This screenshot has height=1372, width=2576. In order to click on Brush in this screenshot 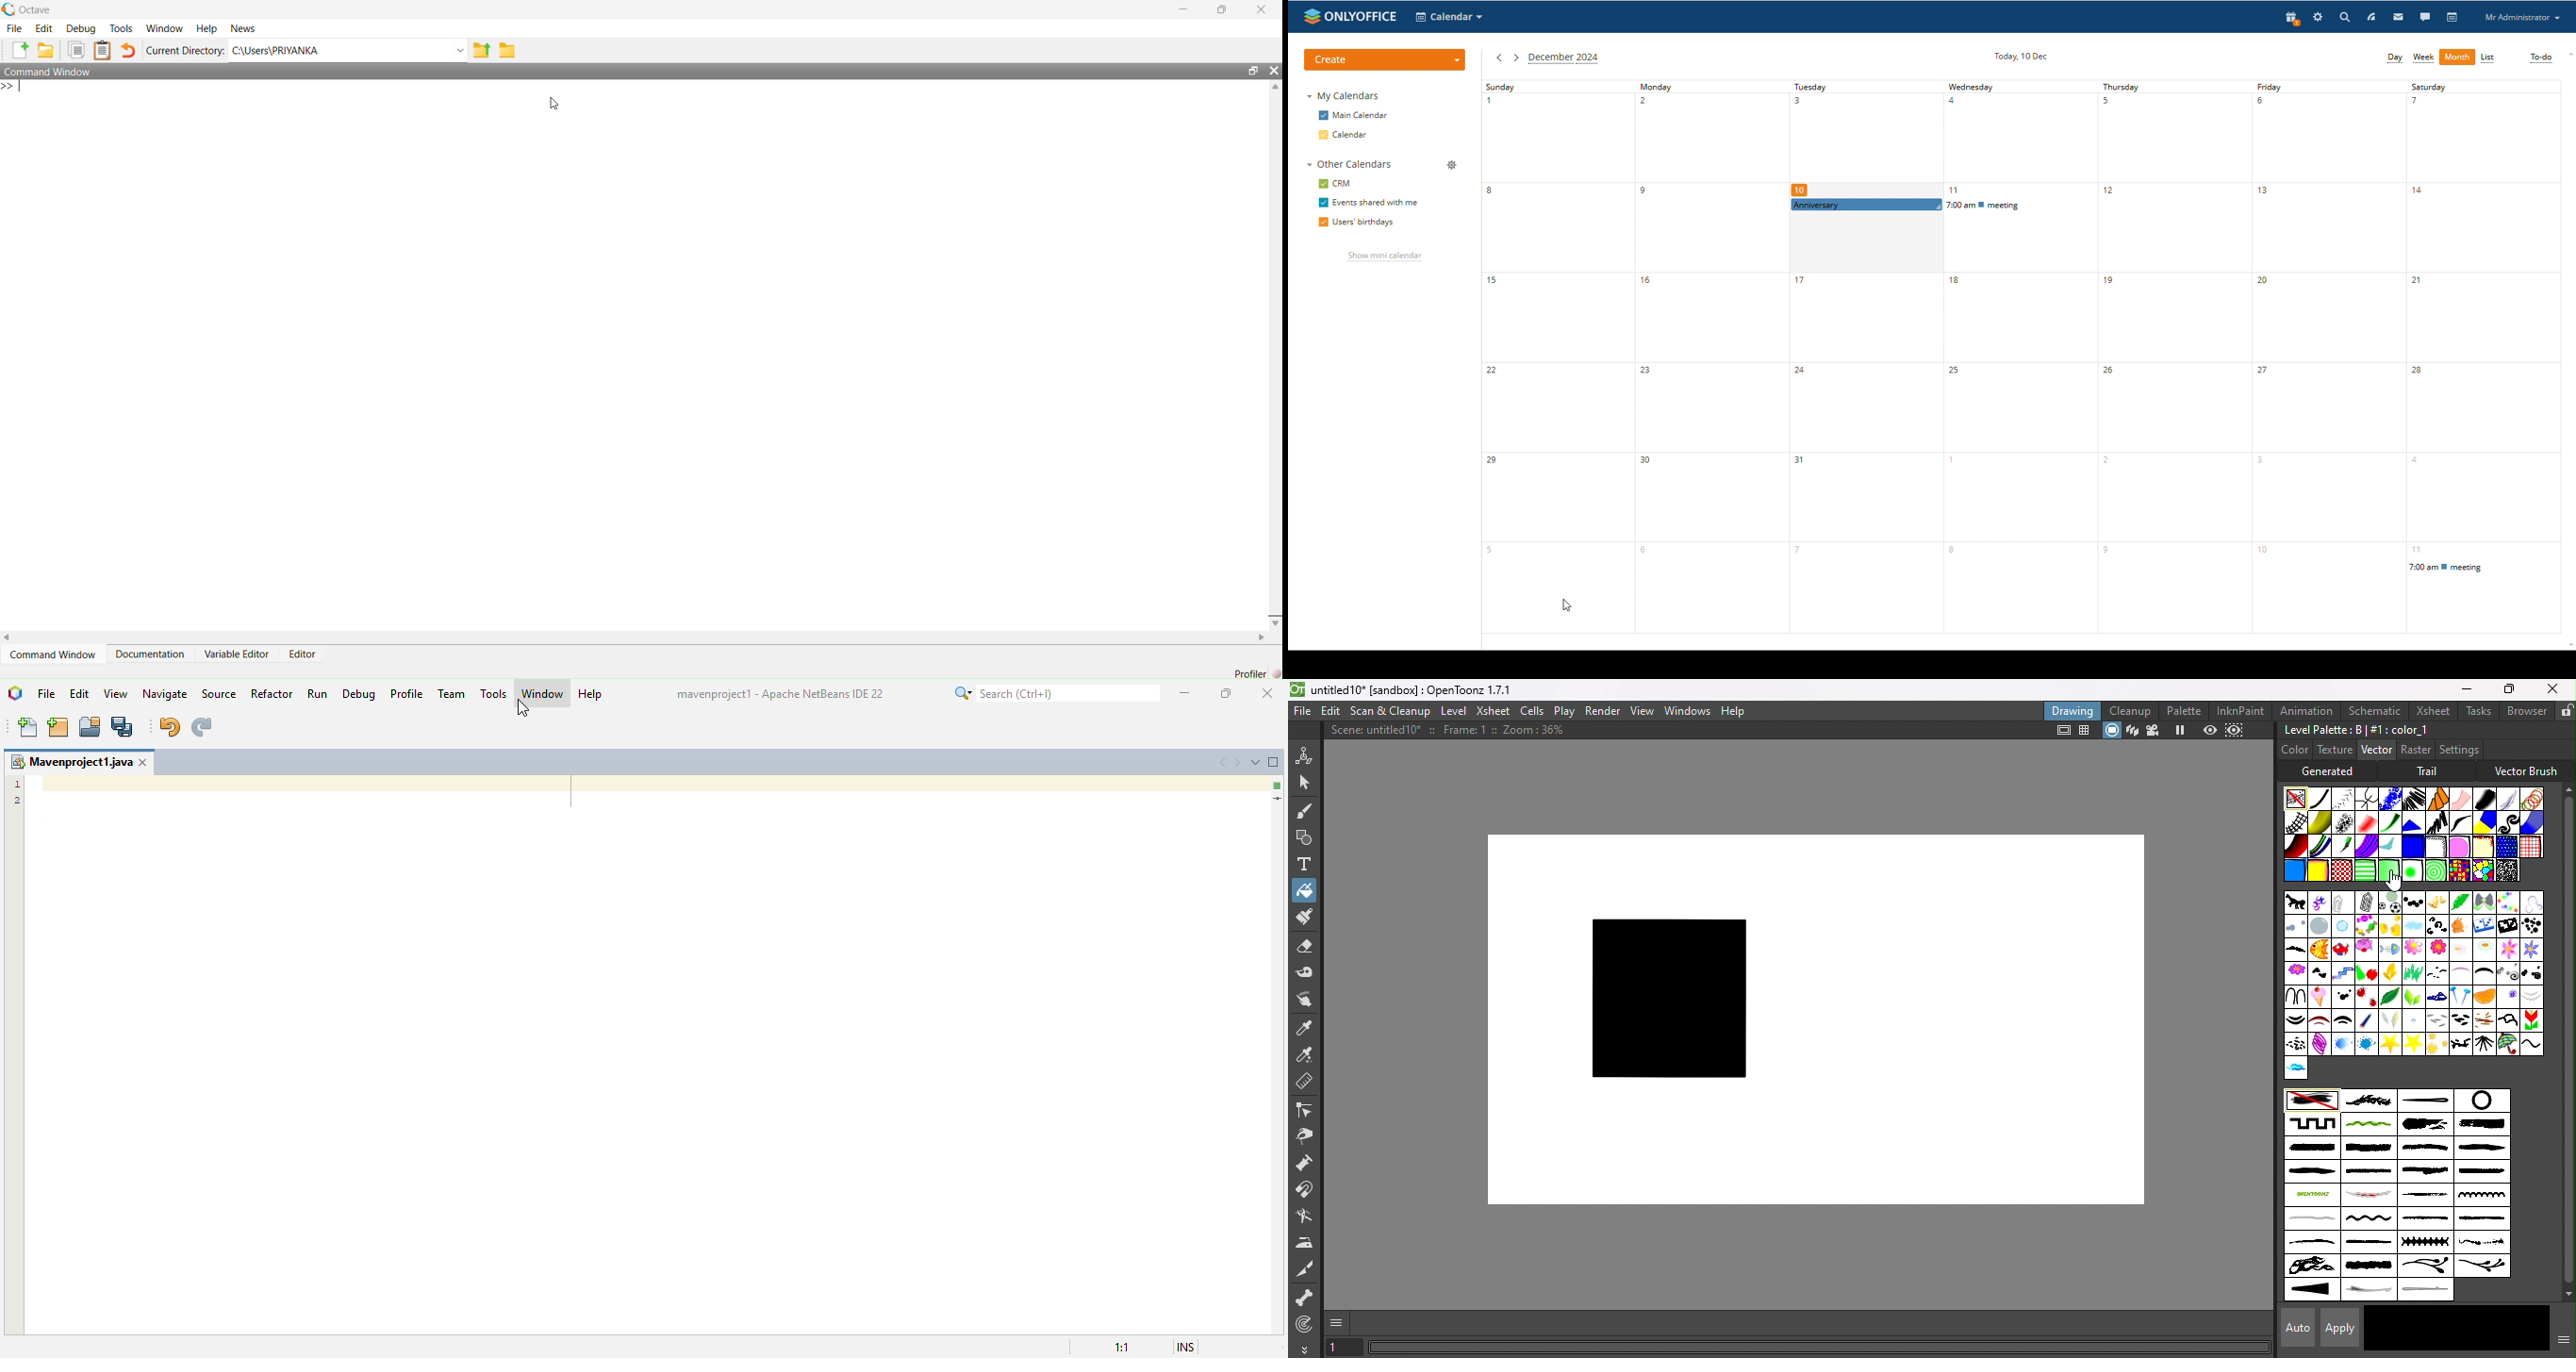, I will do `click(2505, 902)`.